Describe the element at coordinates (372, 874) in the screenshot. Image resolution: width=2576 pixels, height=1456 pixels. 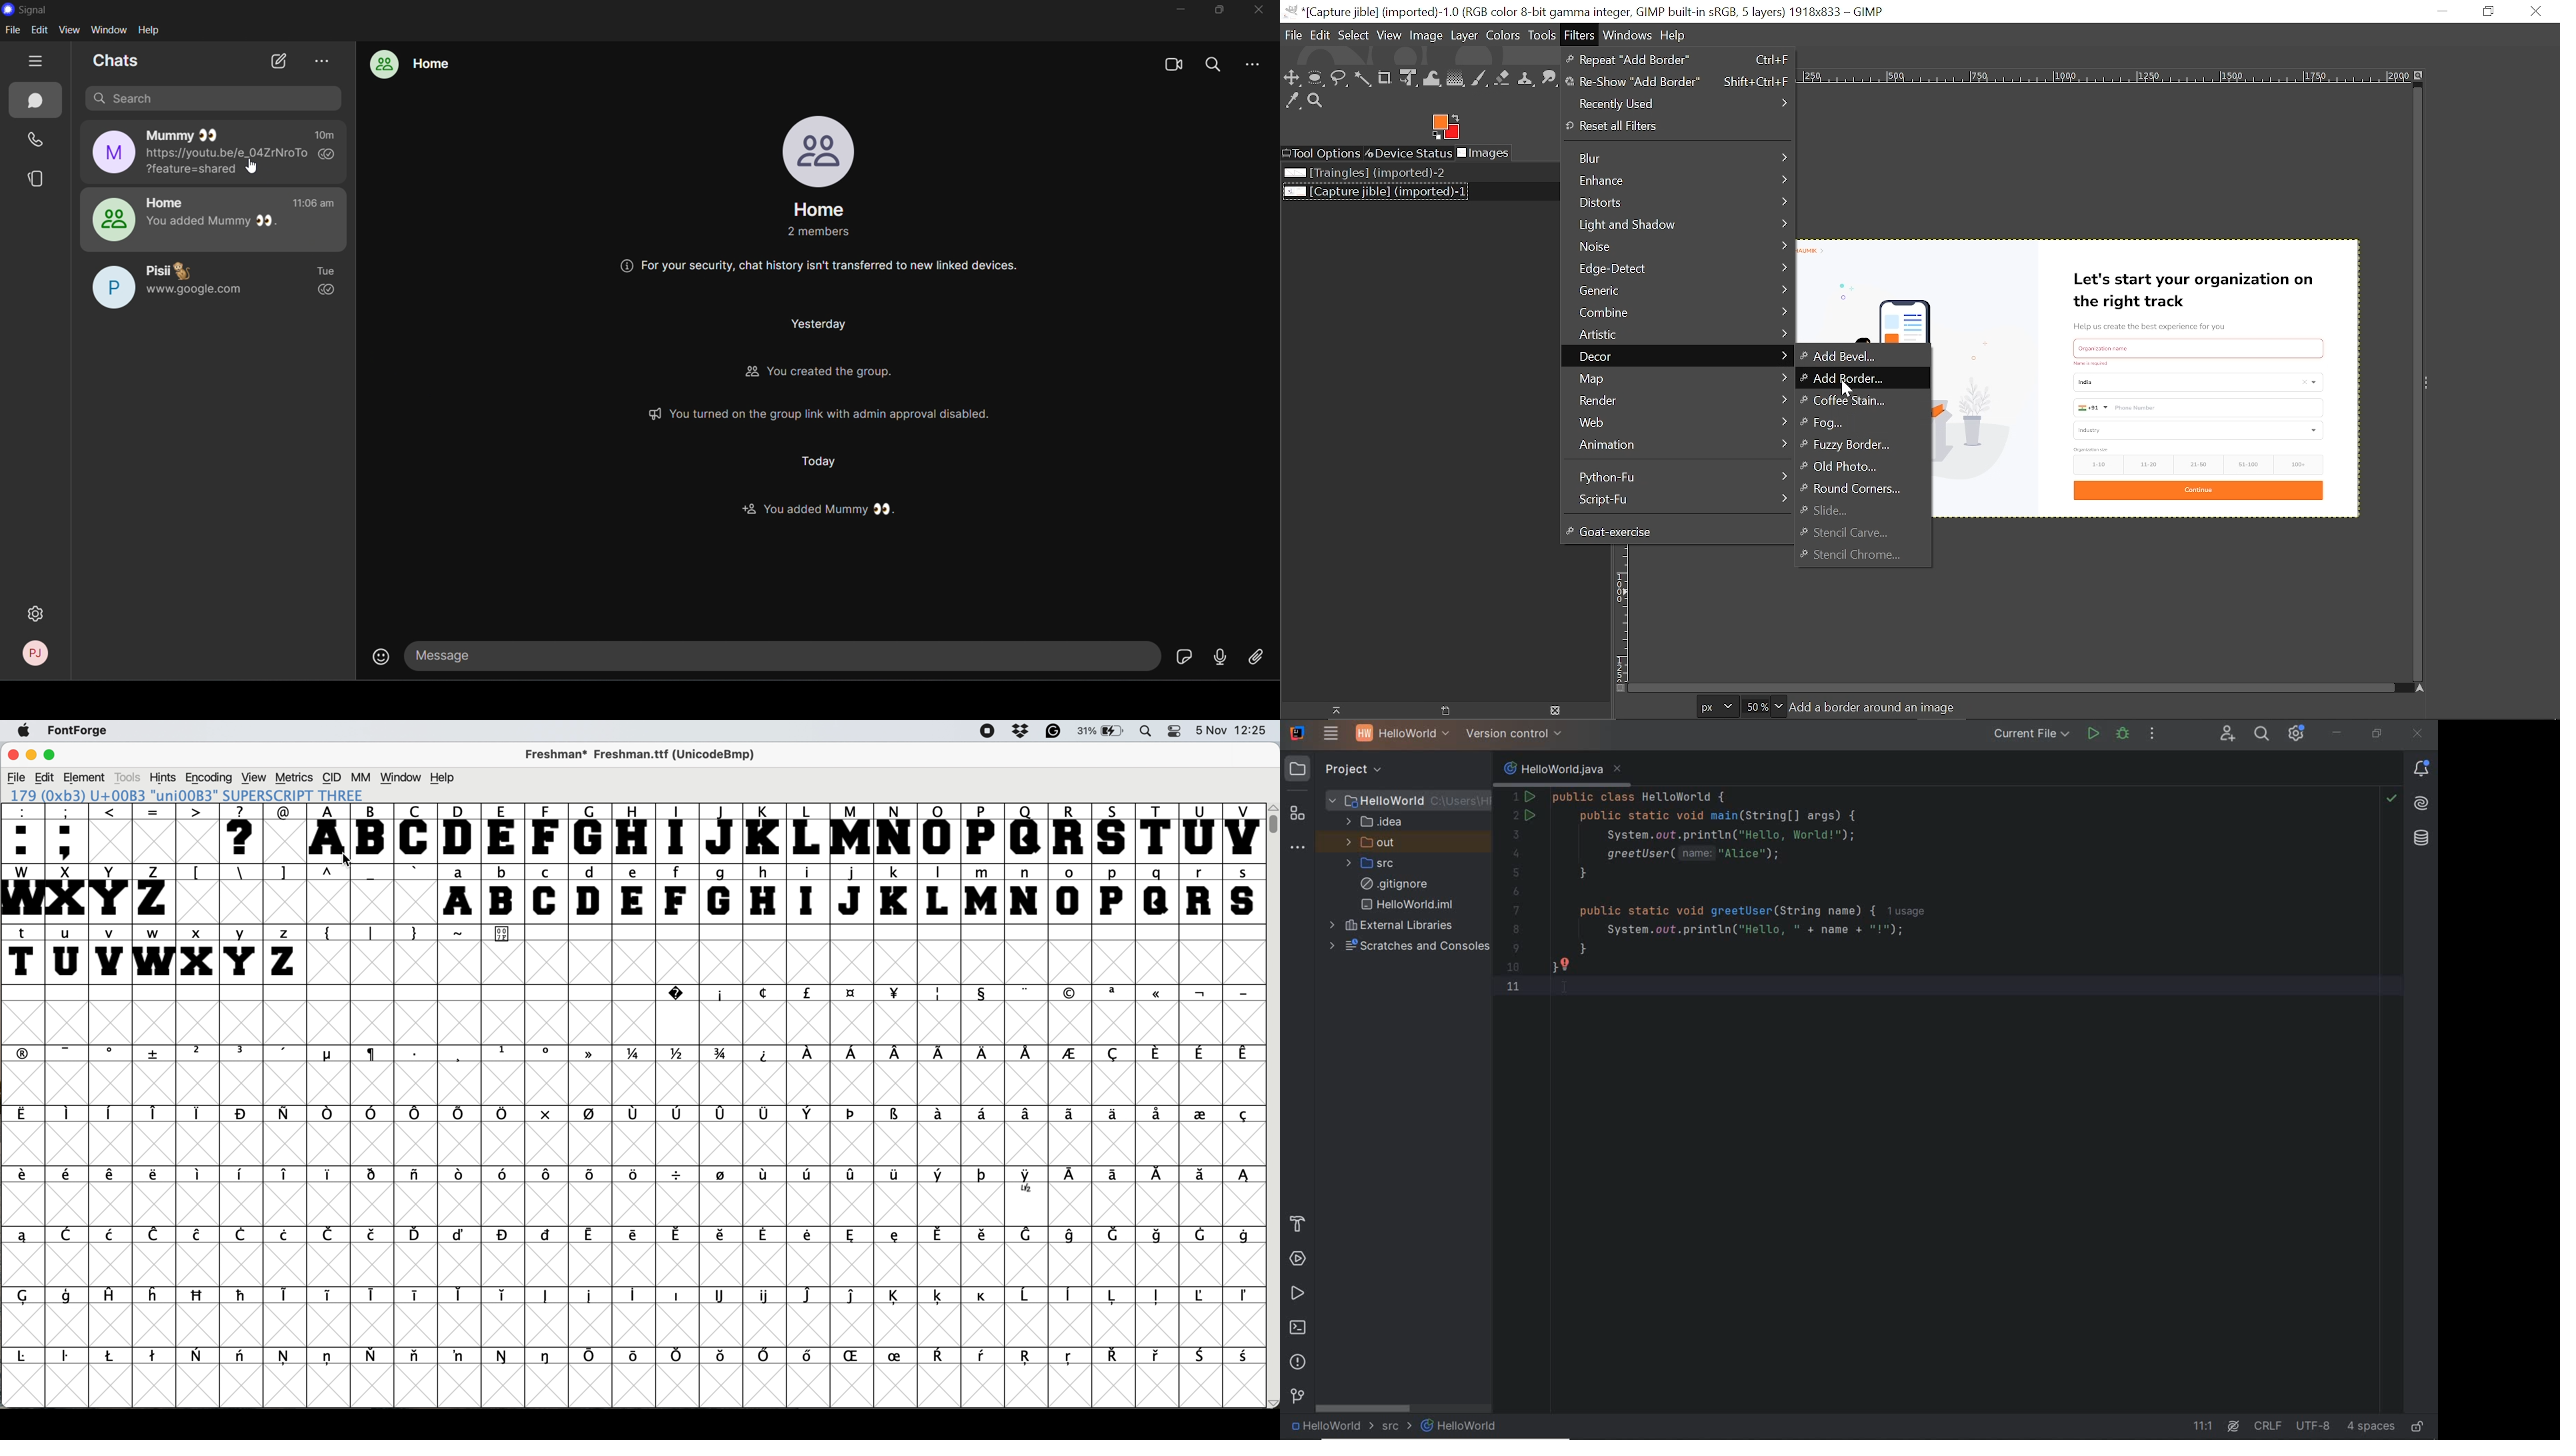
I see `-` at that location.